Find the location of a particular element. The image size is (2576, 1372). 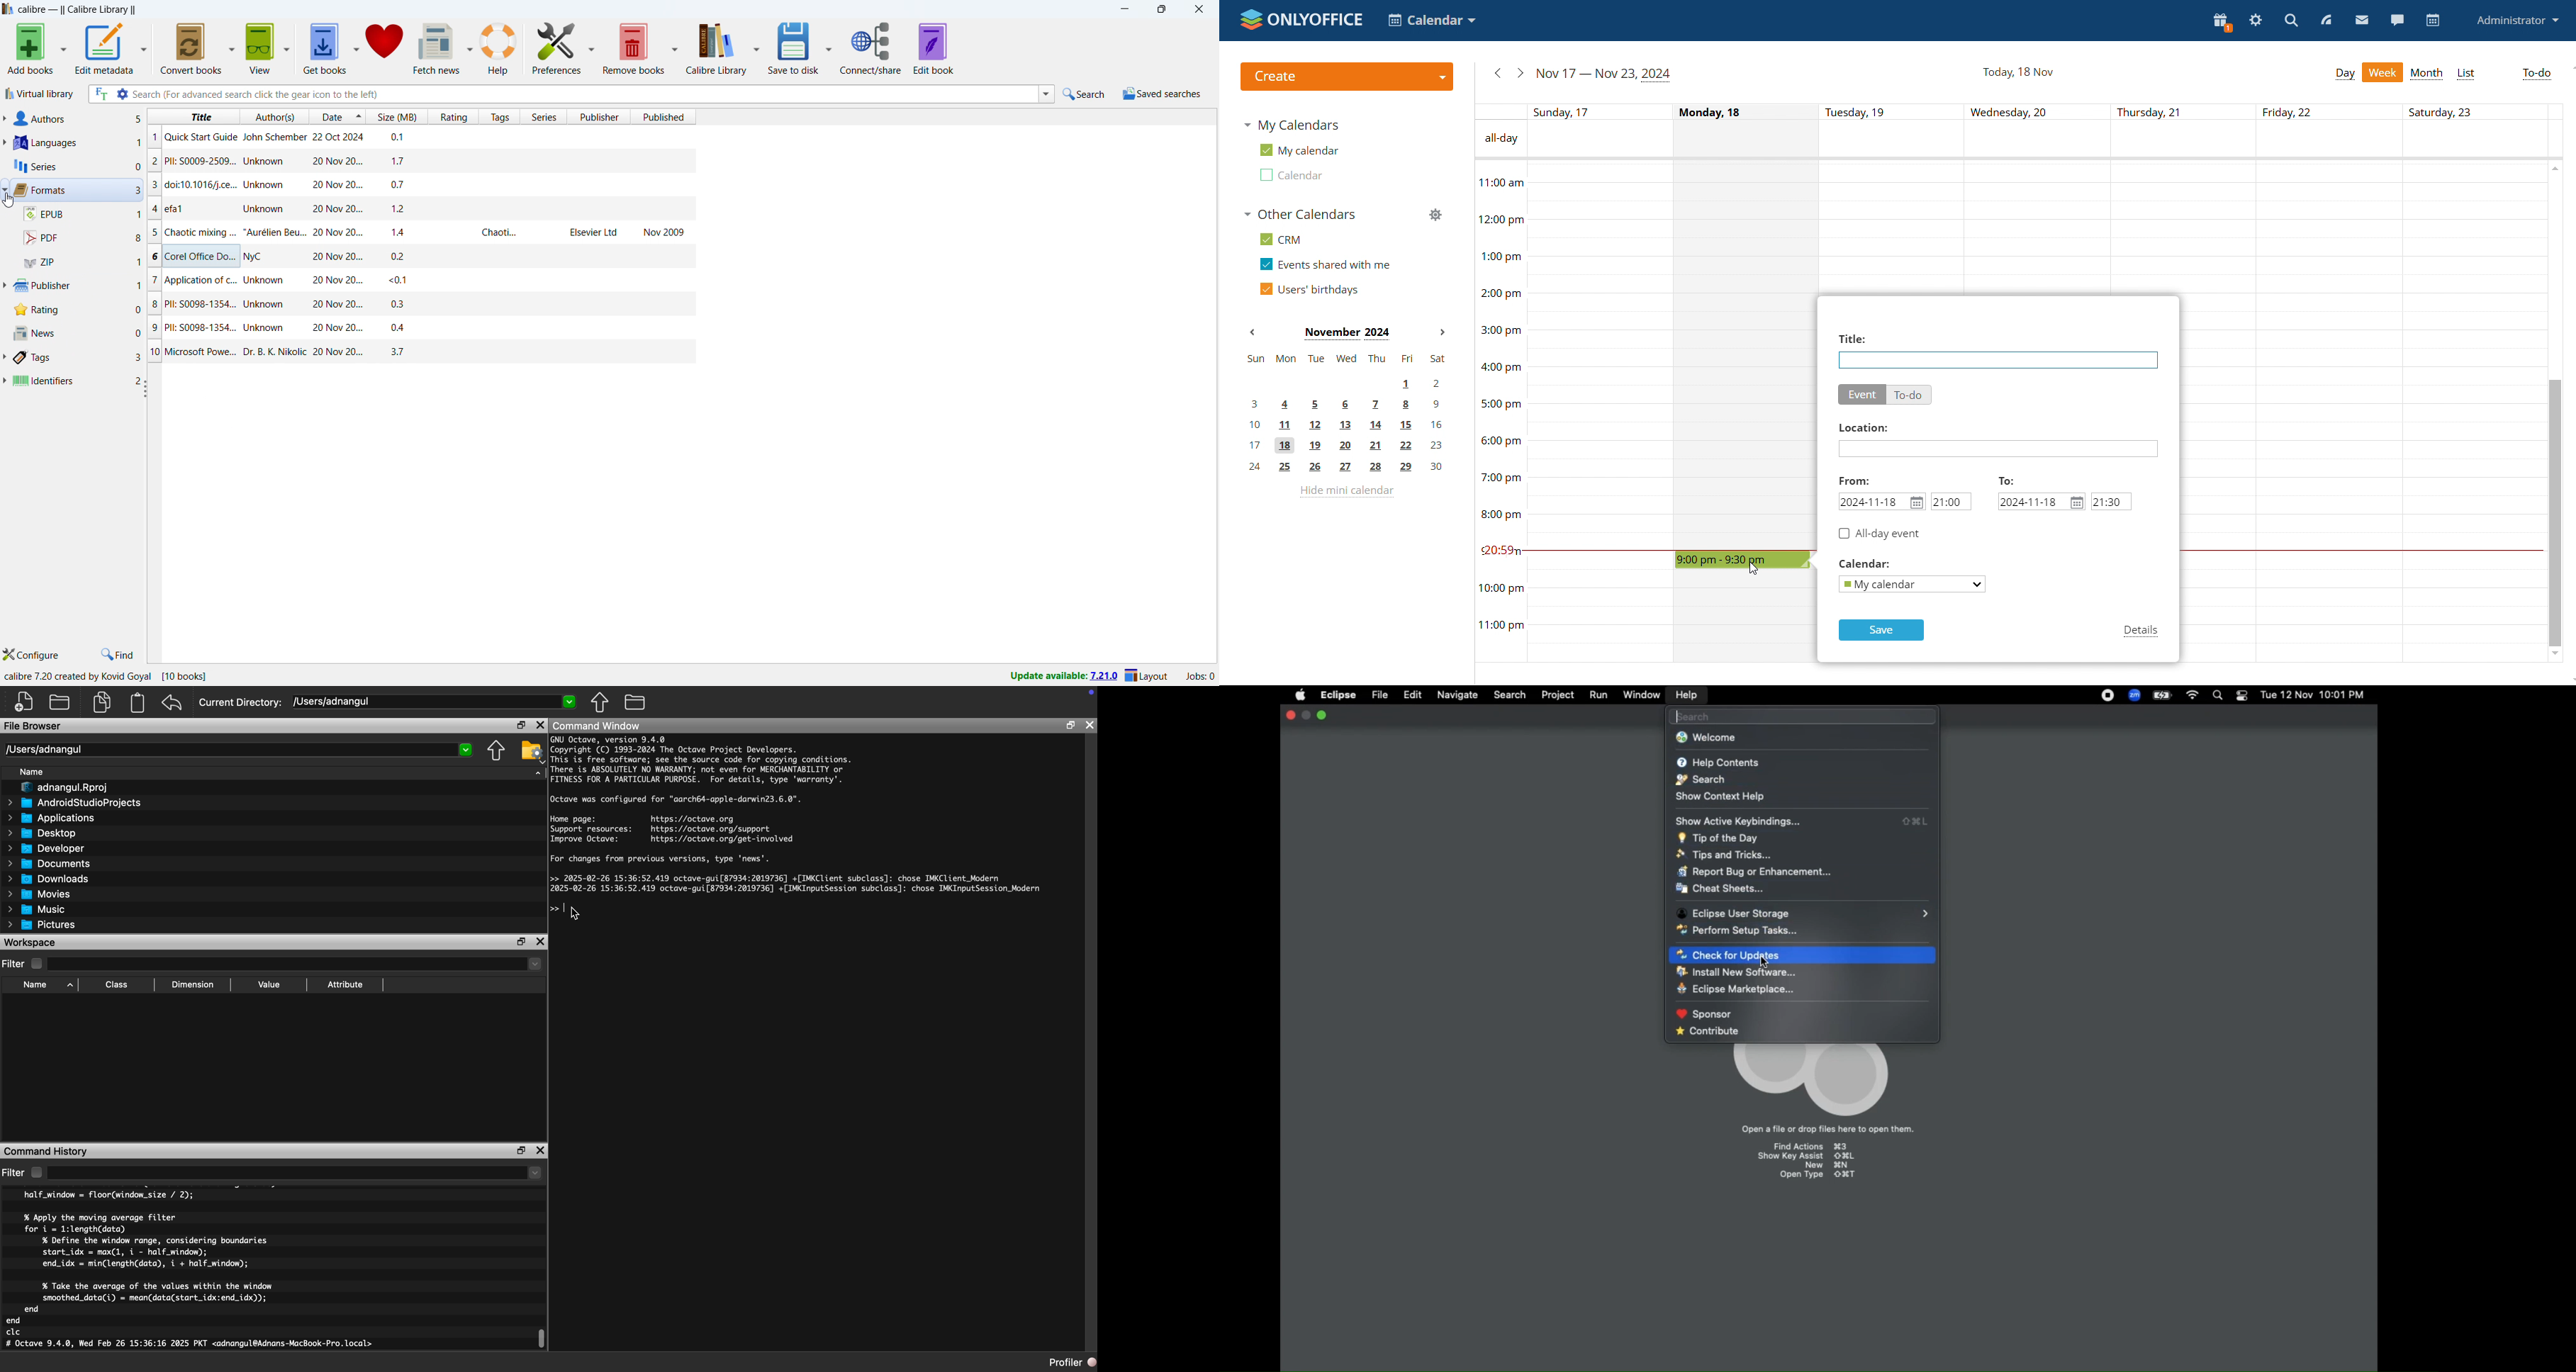

# Octave 9.4.0, Wed Feb 26 15:36:16 2025 PKT <adnangul@Adnans-MacBook-Pro.local> is located at coordinates (190, 1345).